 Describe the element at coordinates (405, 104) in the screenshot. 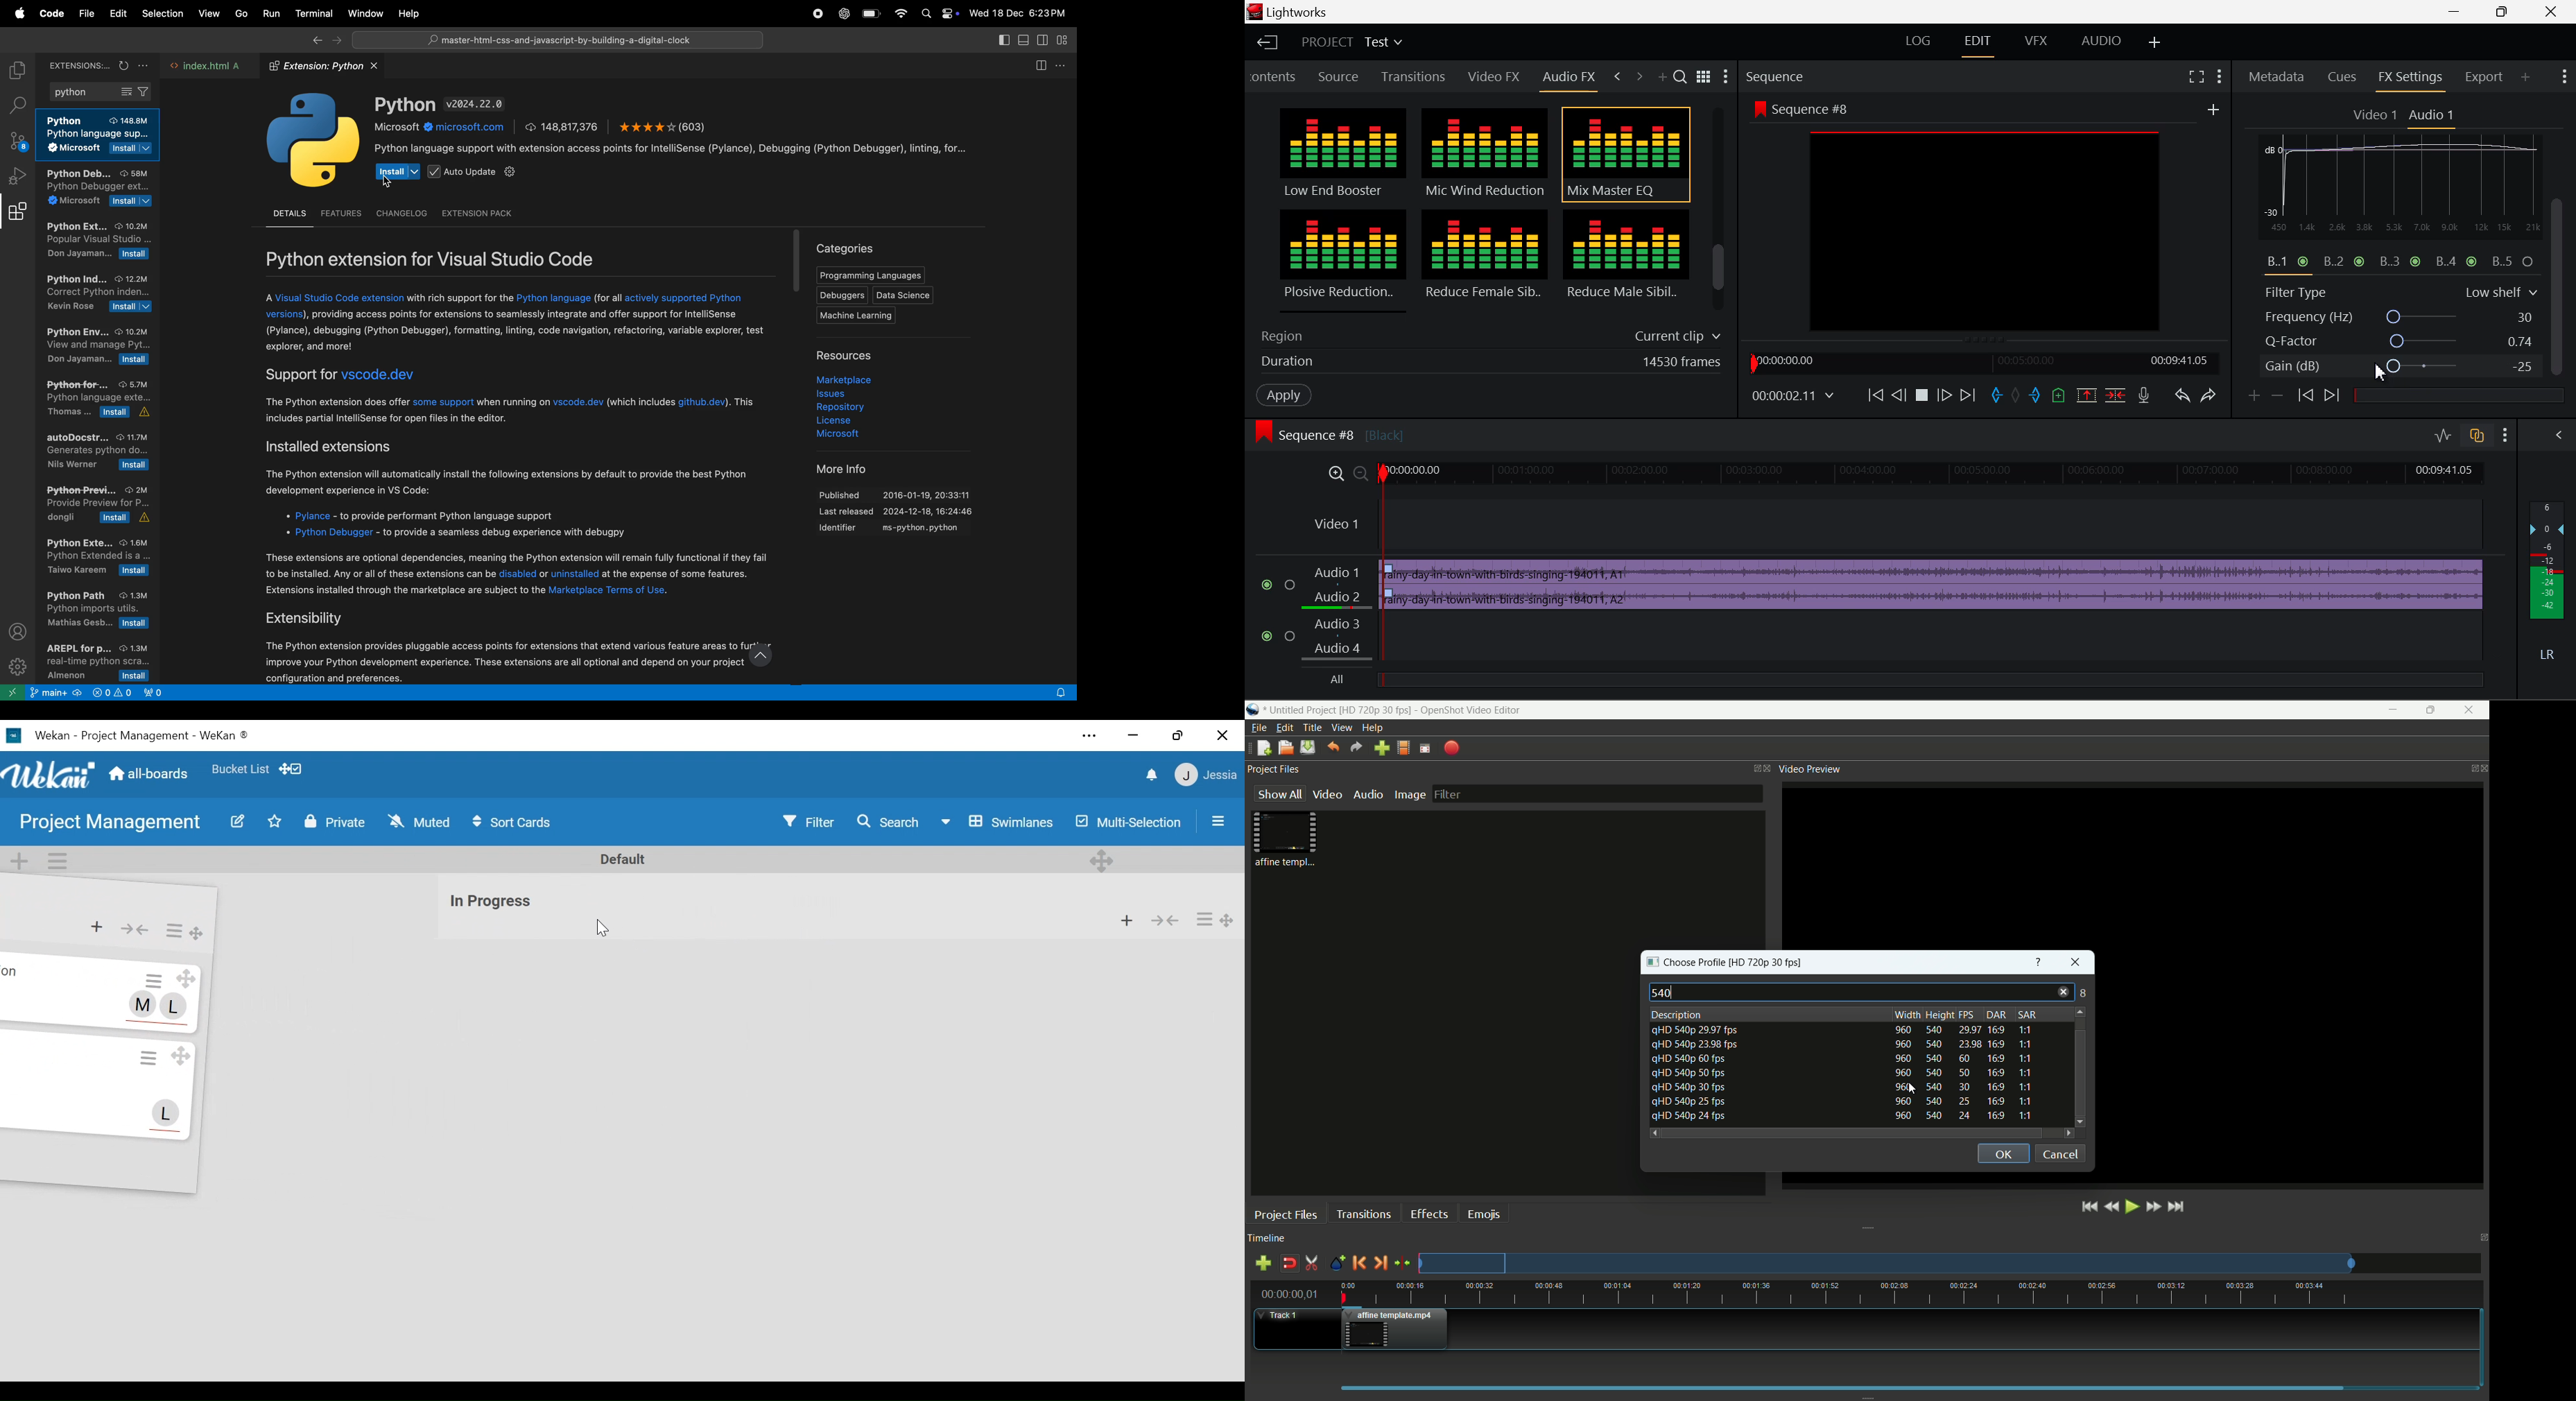

I see `pyton` at that location.